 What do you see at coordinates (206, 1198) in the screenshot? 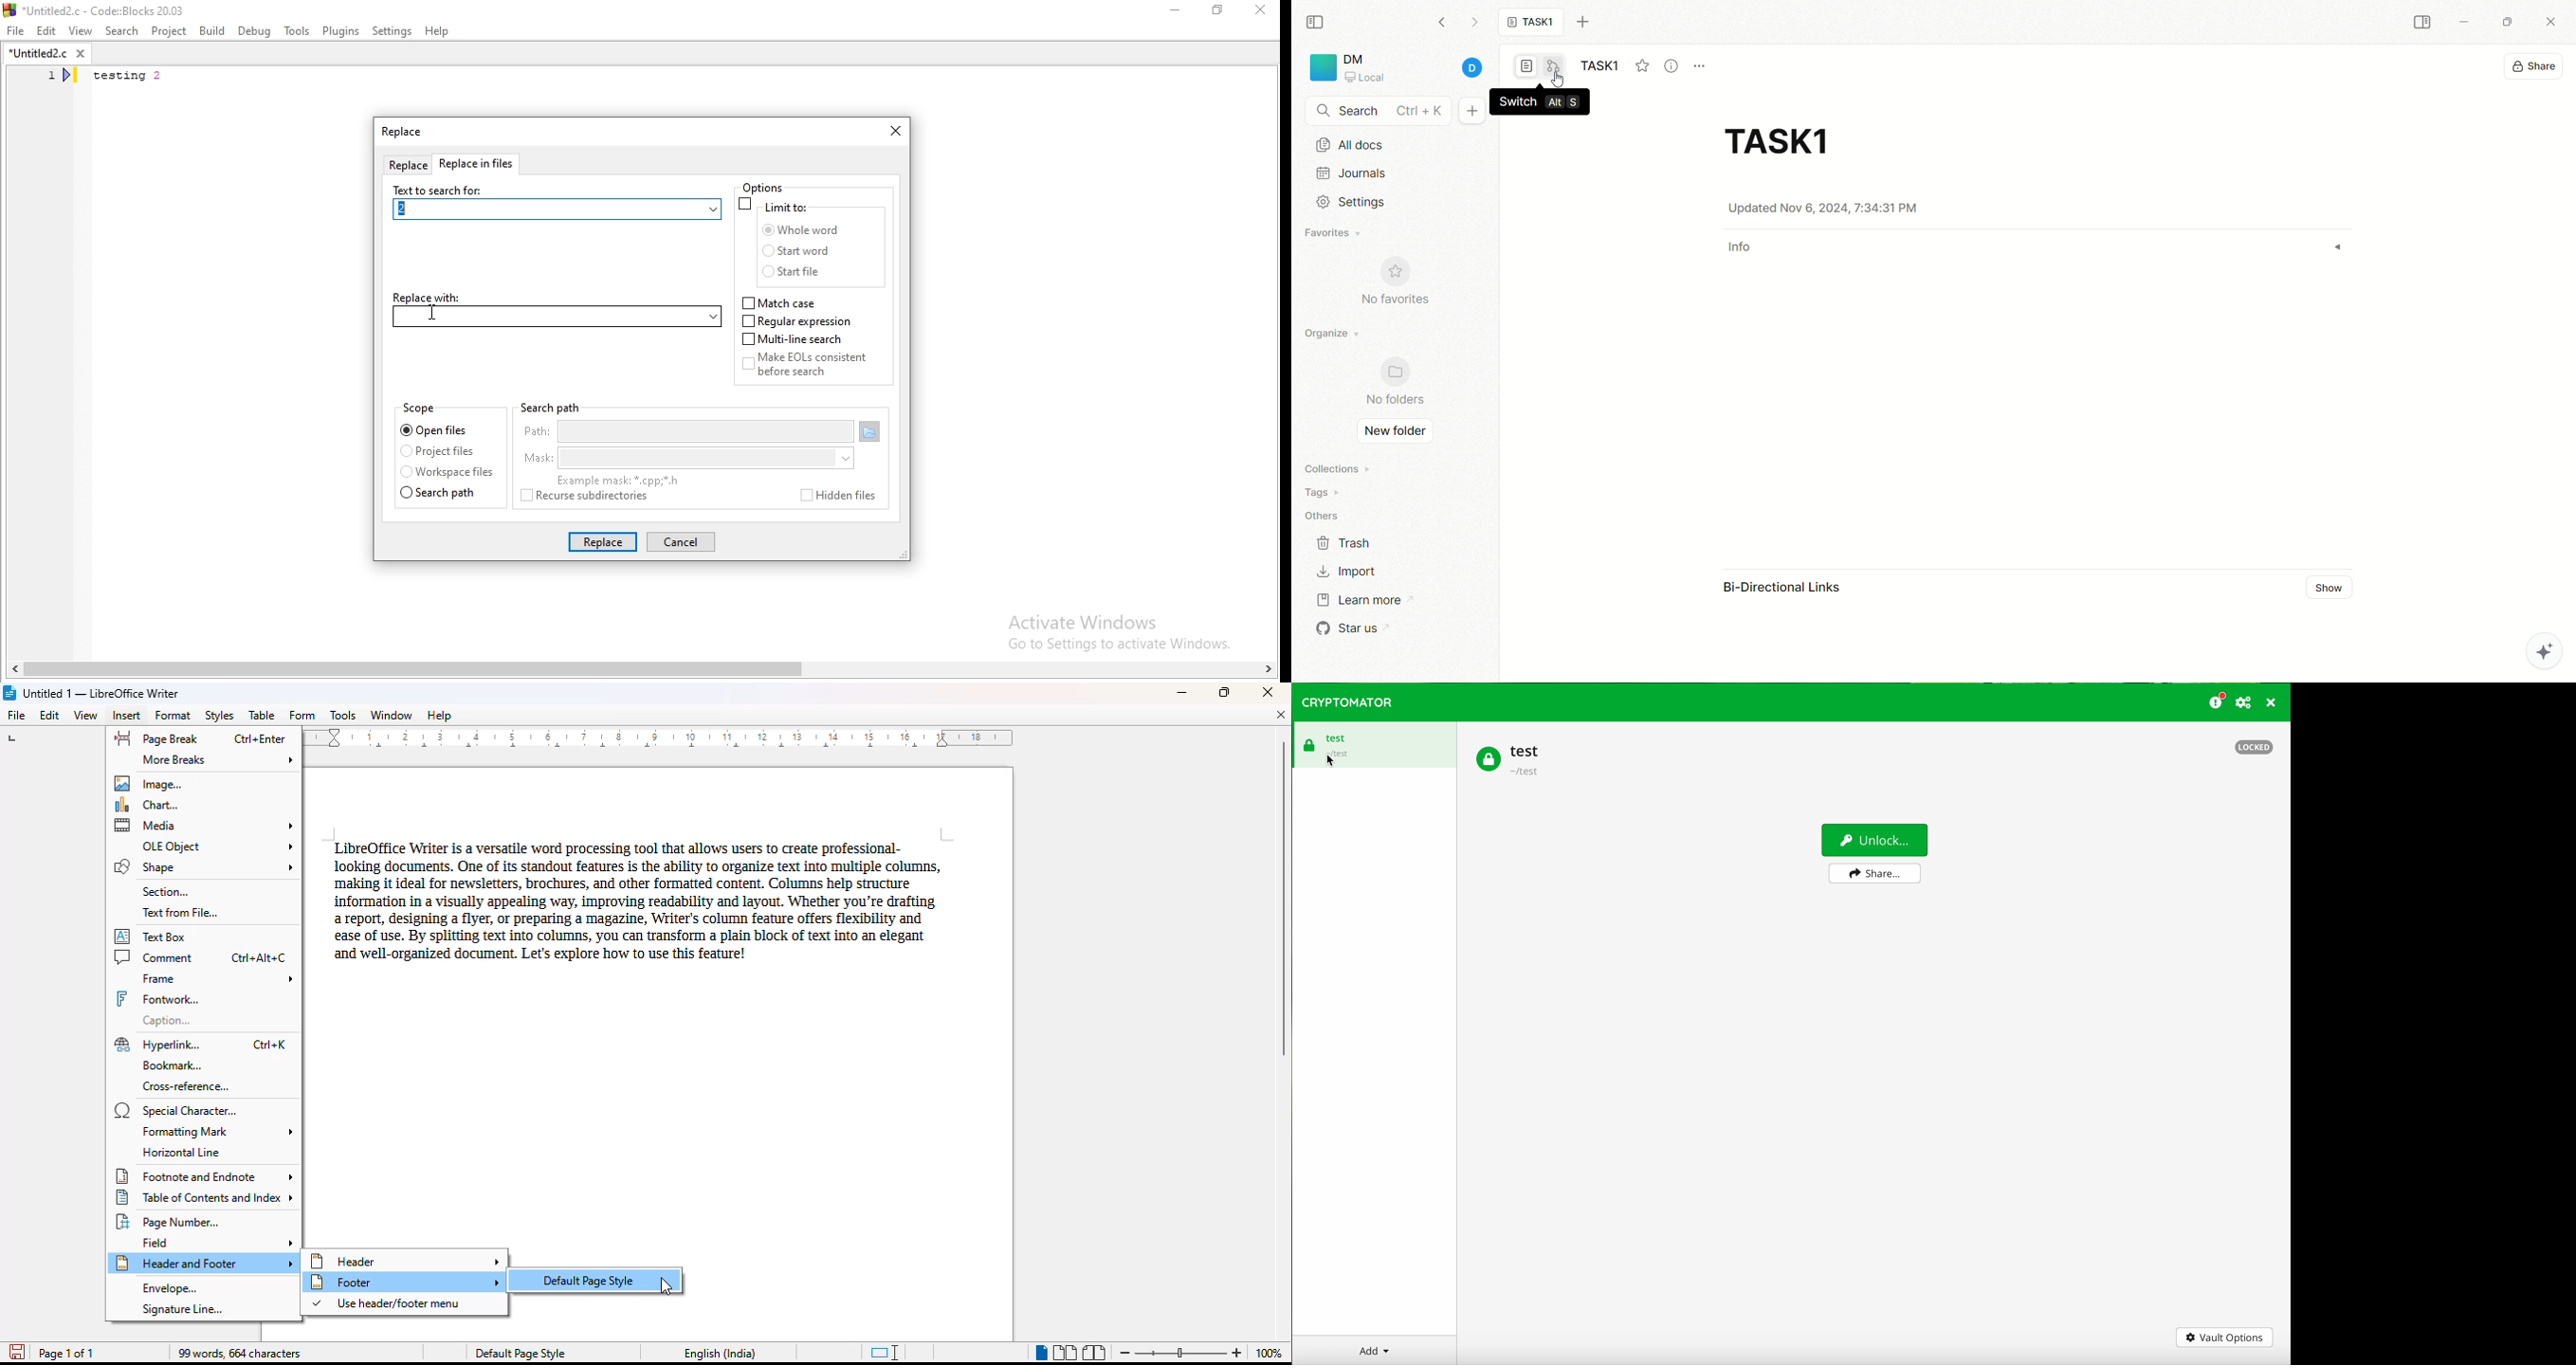
I see `table of contents and index` at bounding box center [206, 1198].